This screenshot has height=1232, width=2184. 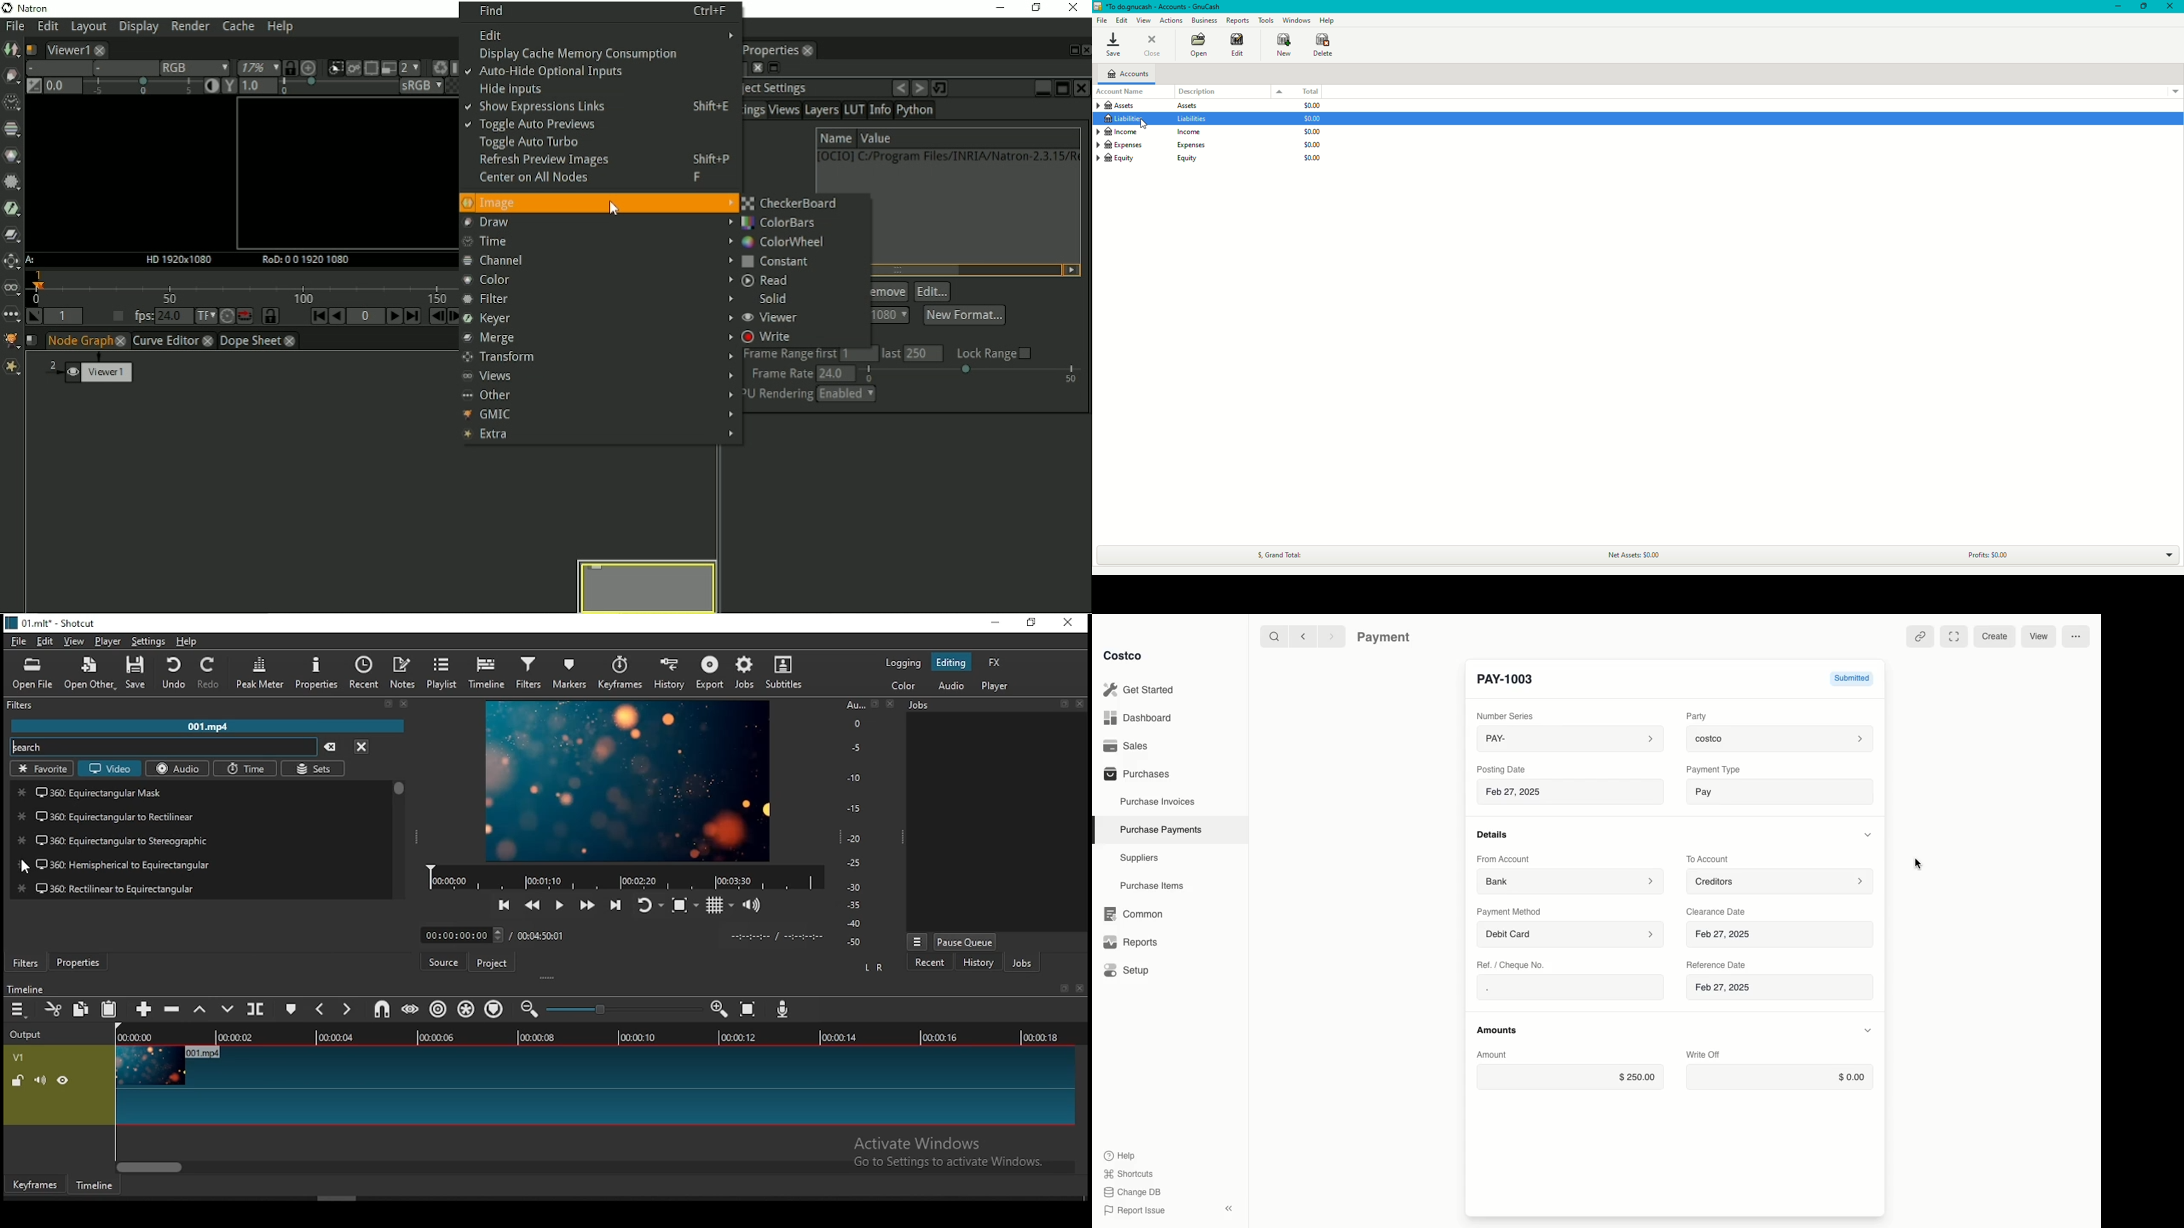 What do you see at coordinates (622, 1011) in the screenshot?
I see `slider` at bounding box center [622, 1011].